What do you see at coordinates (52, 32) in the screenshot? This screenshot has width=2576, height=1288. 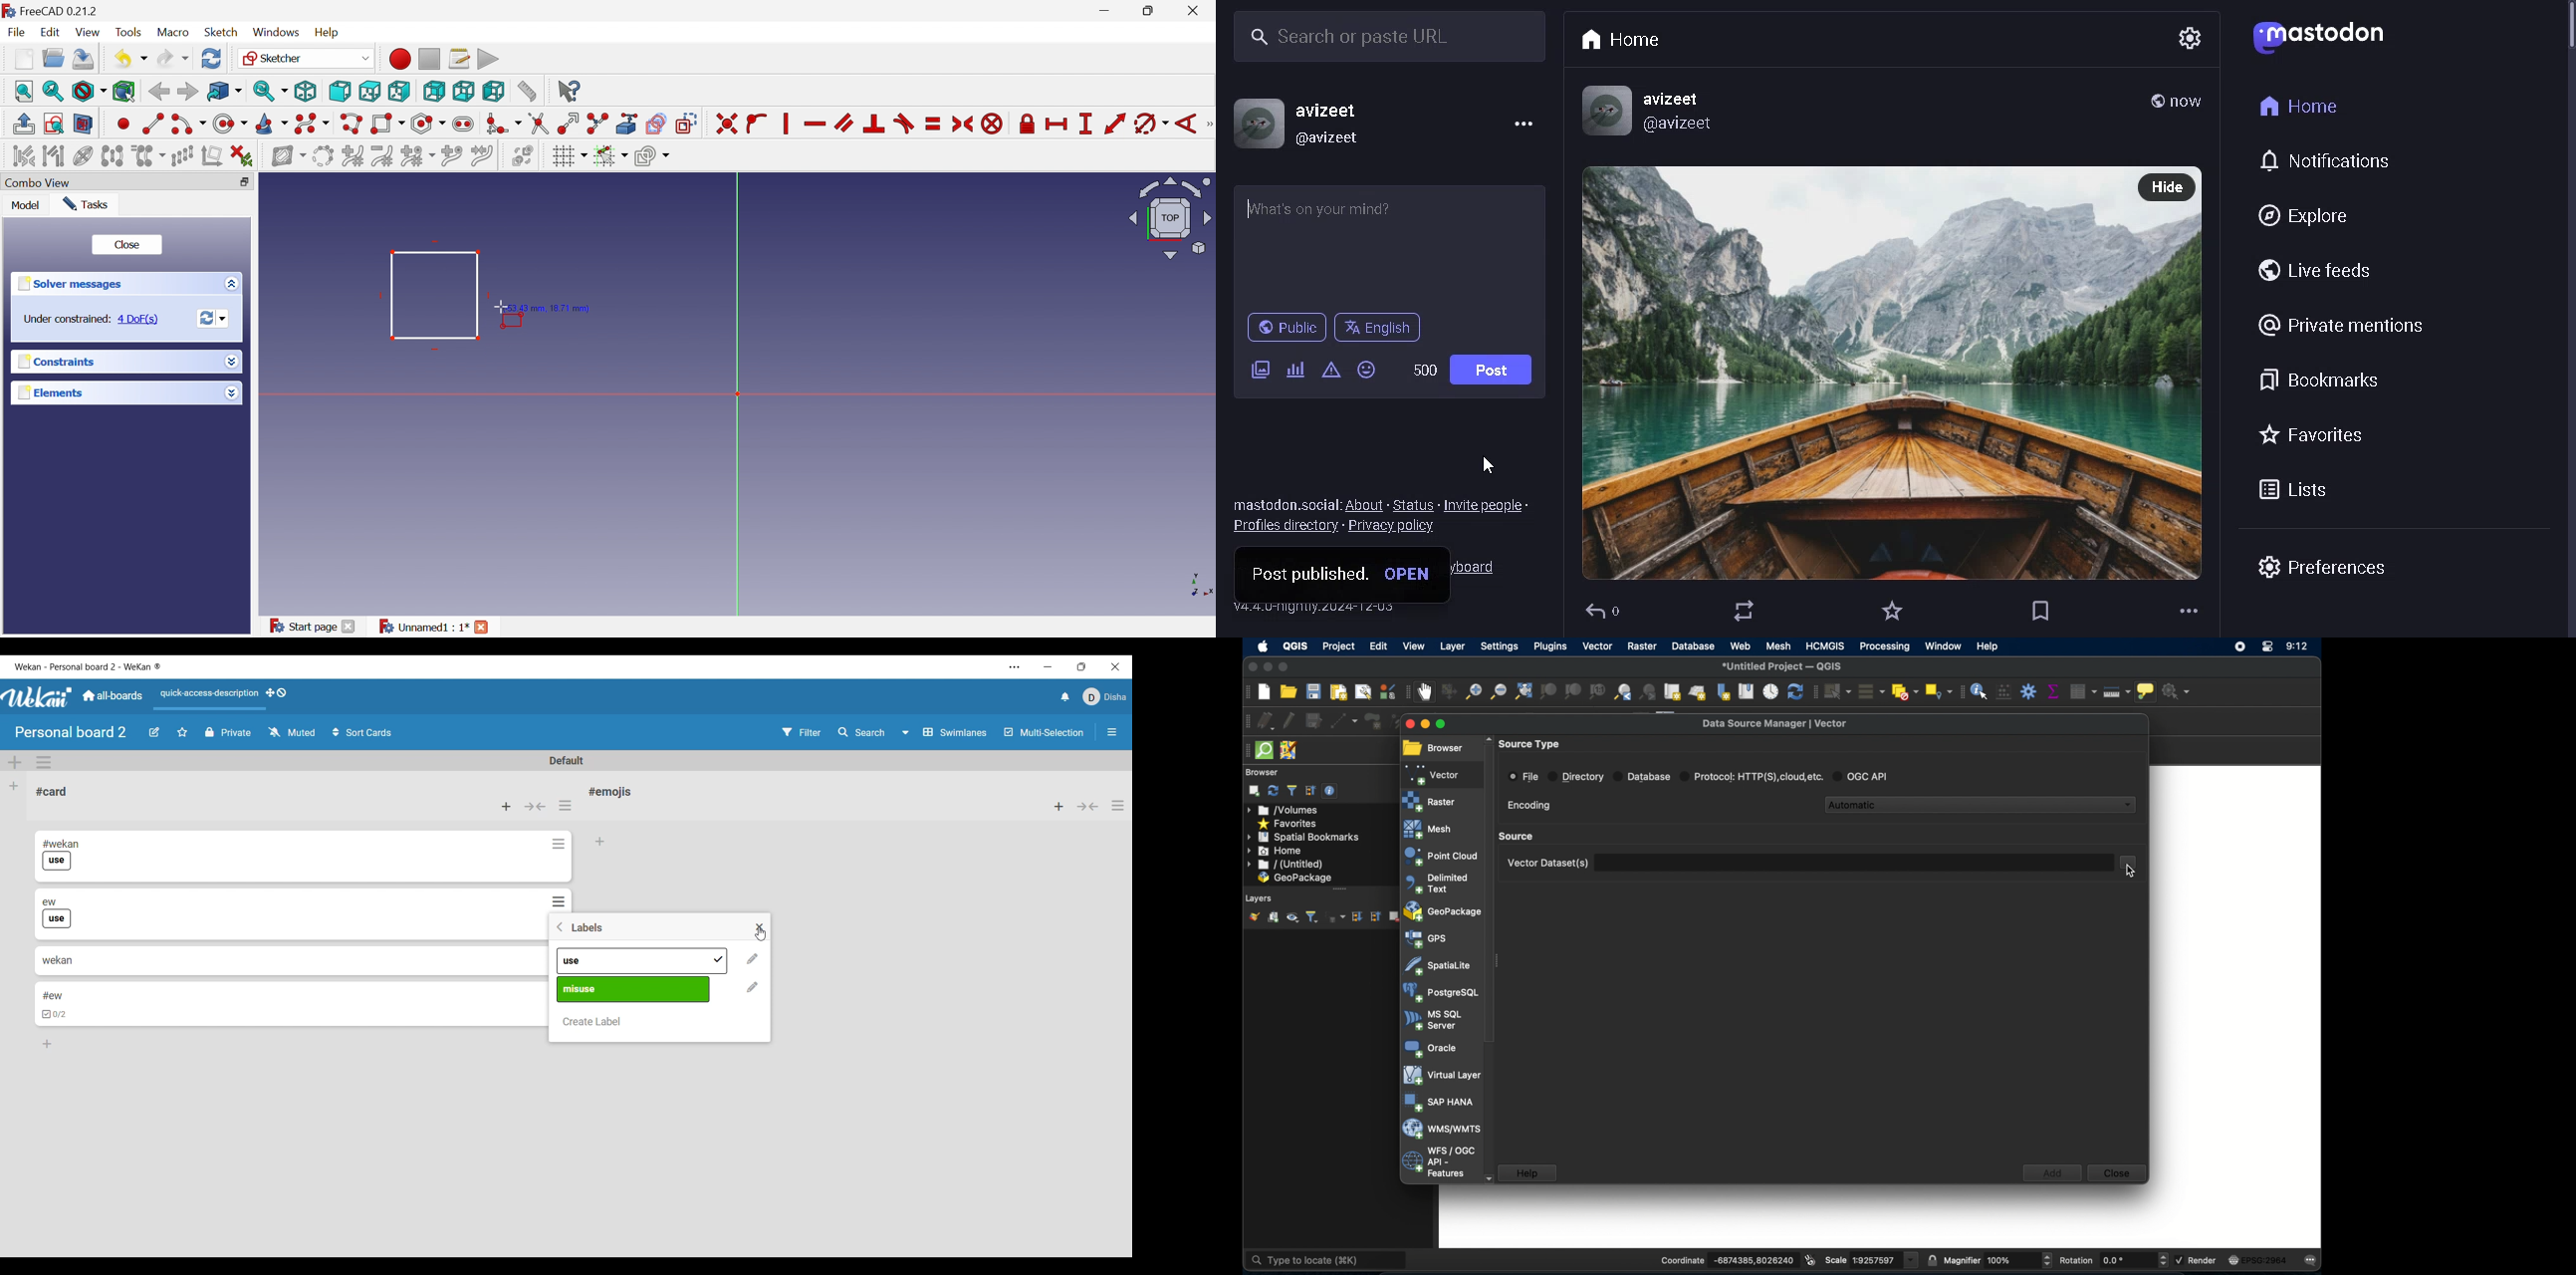 I see `Edit` at bounding box center [52, 32].